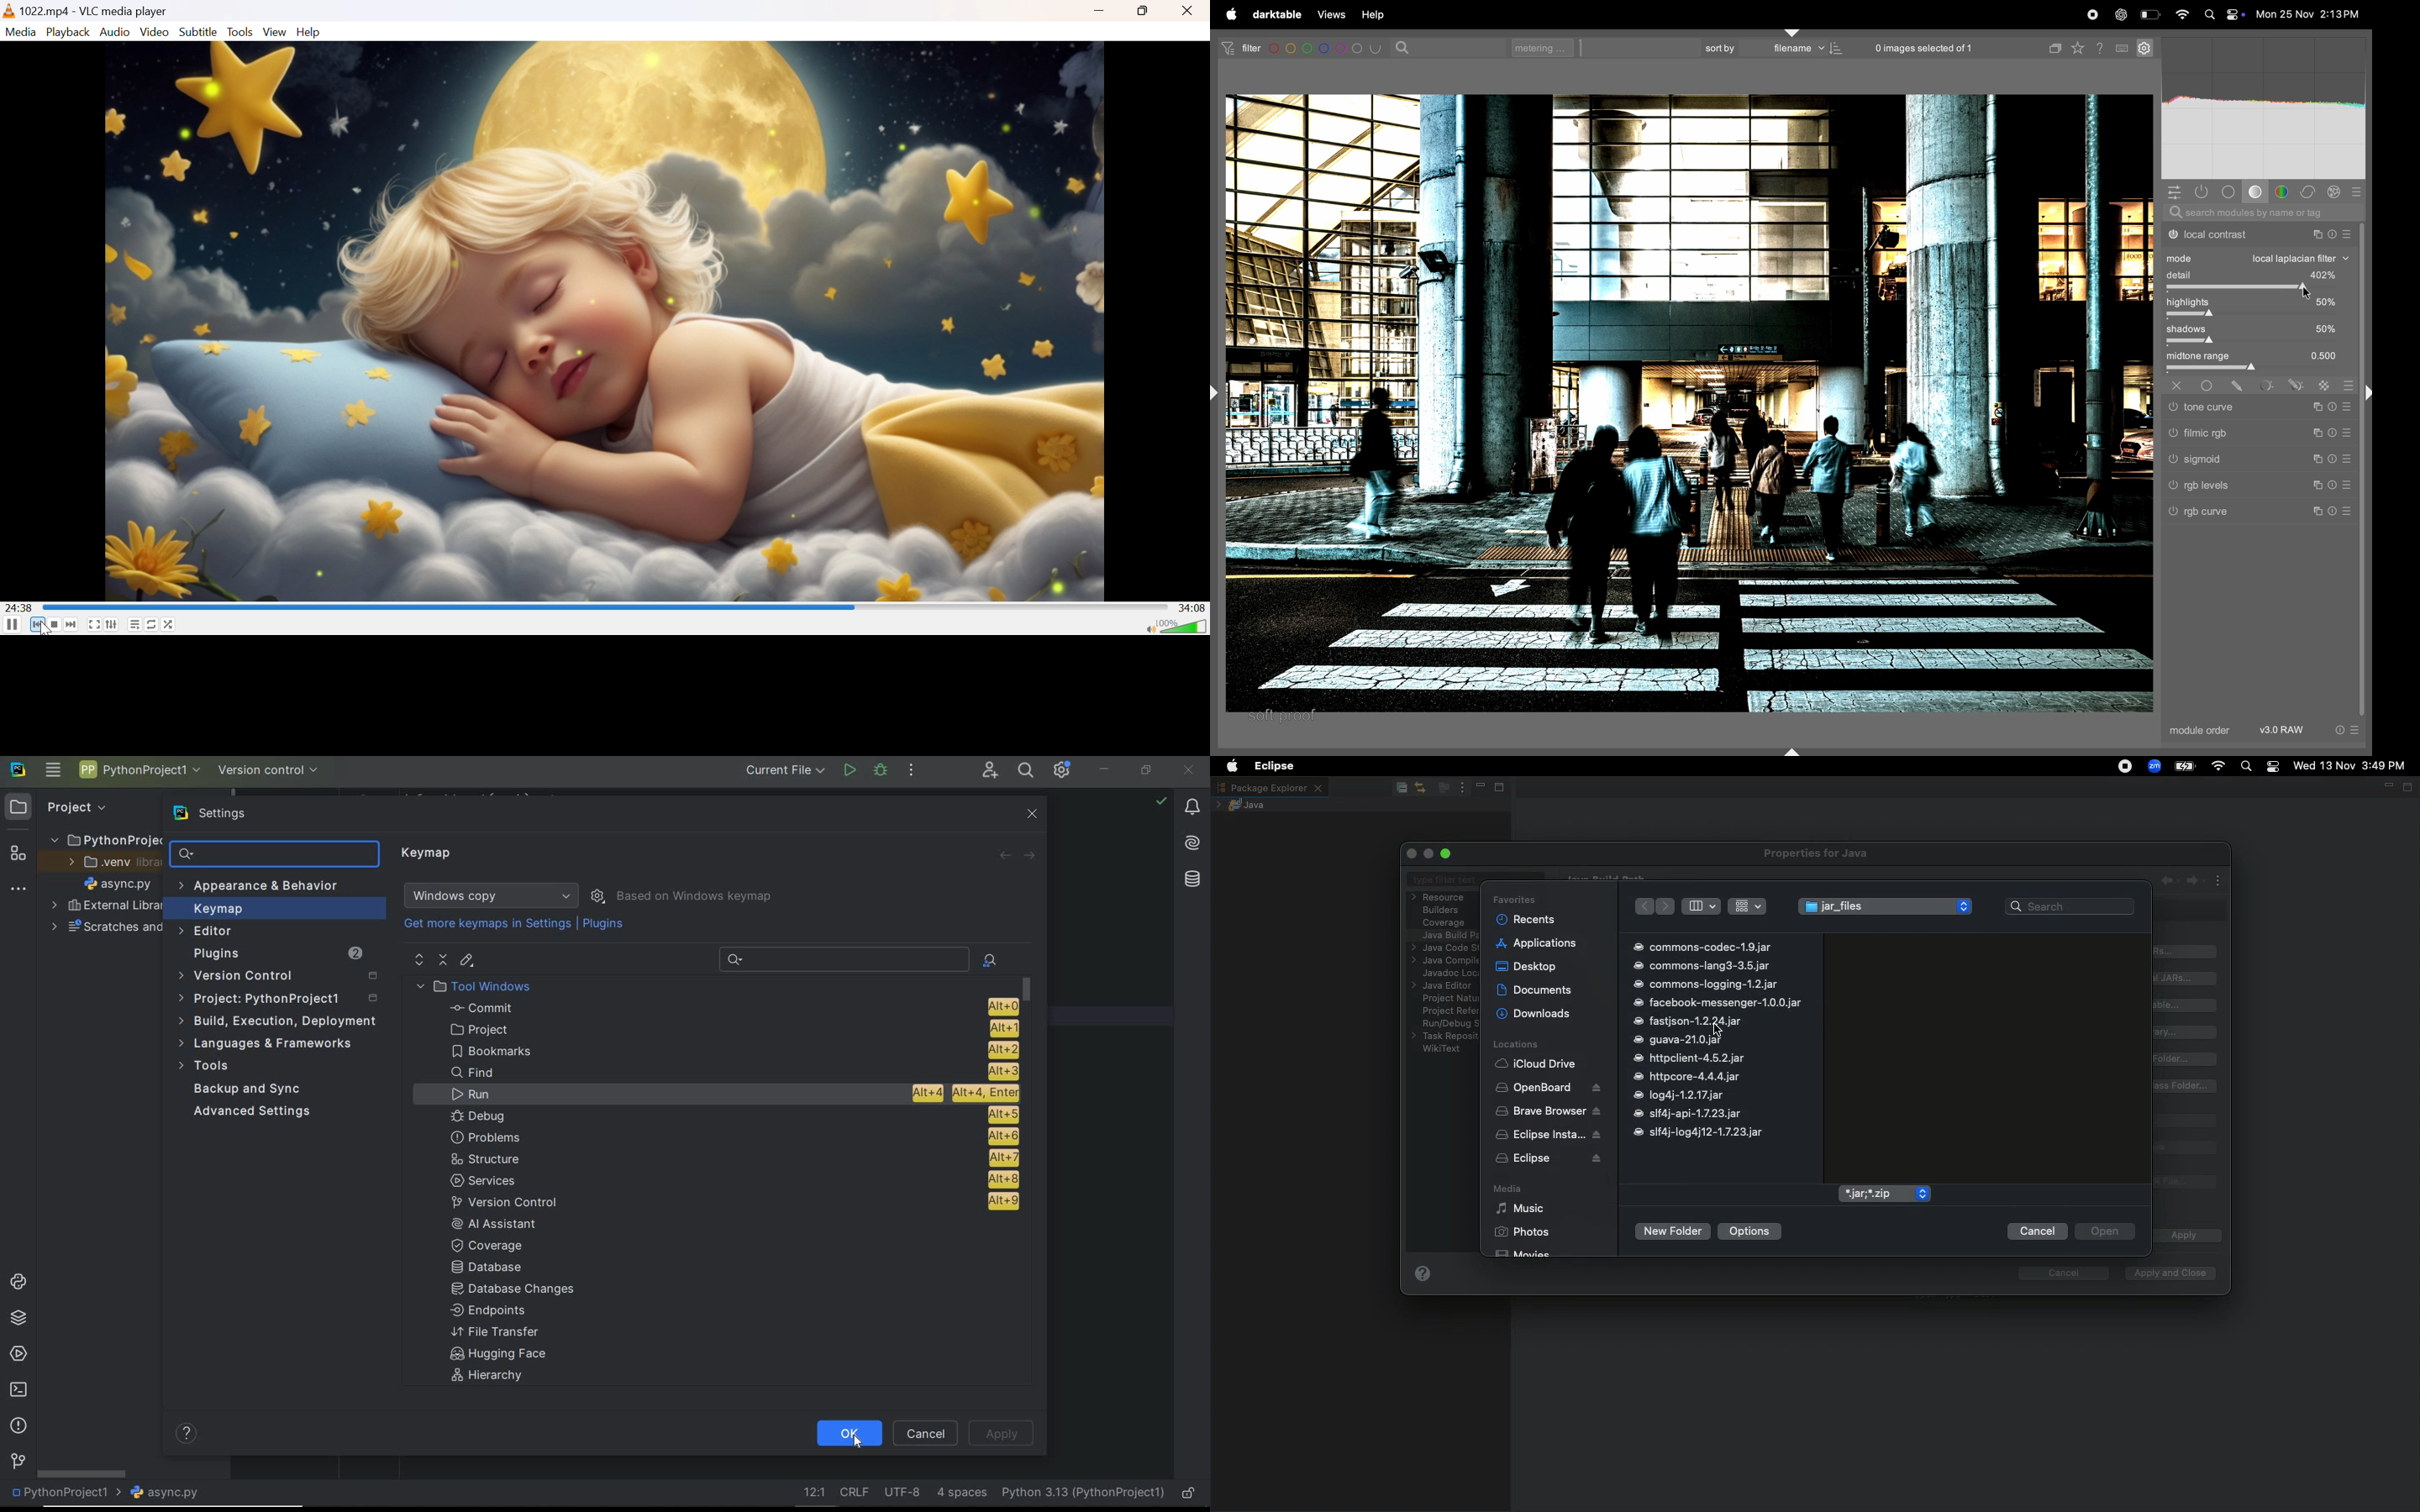  What do you see at coordinates (269, 769) in the screenshot?
I see `version control` at bounding box center [269, 769].